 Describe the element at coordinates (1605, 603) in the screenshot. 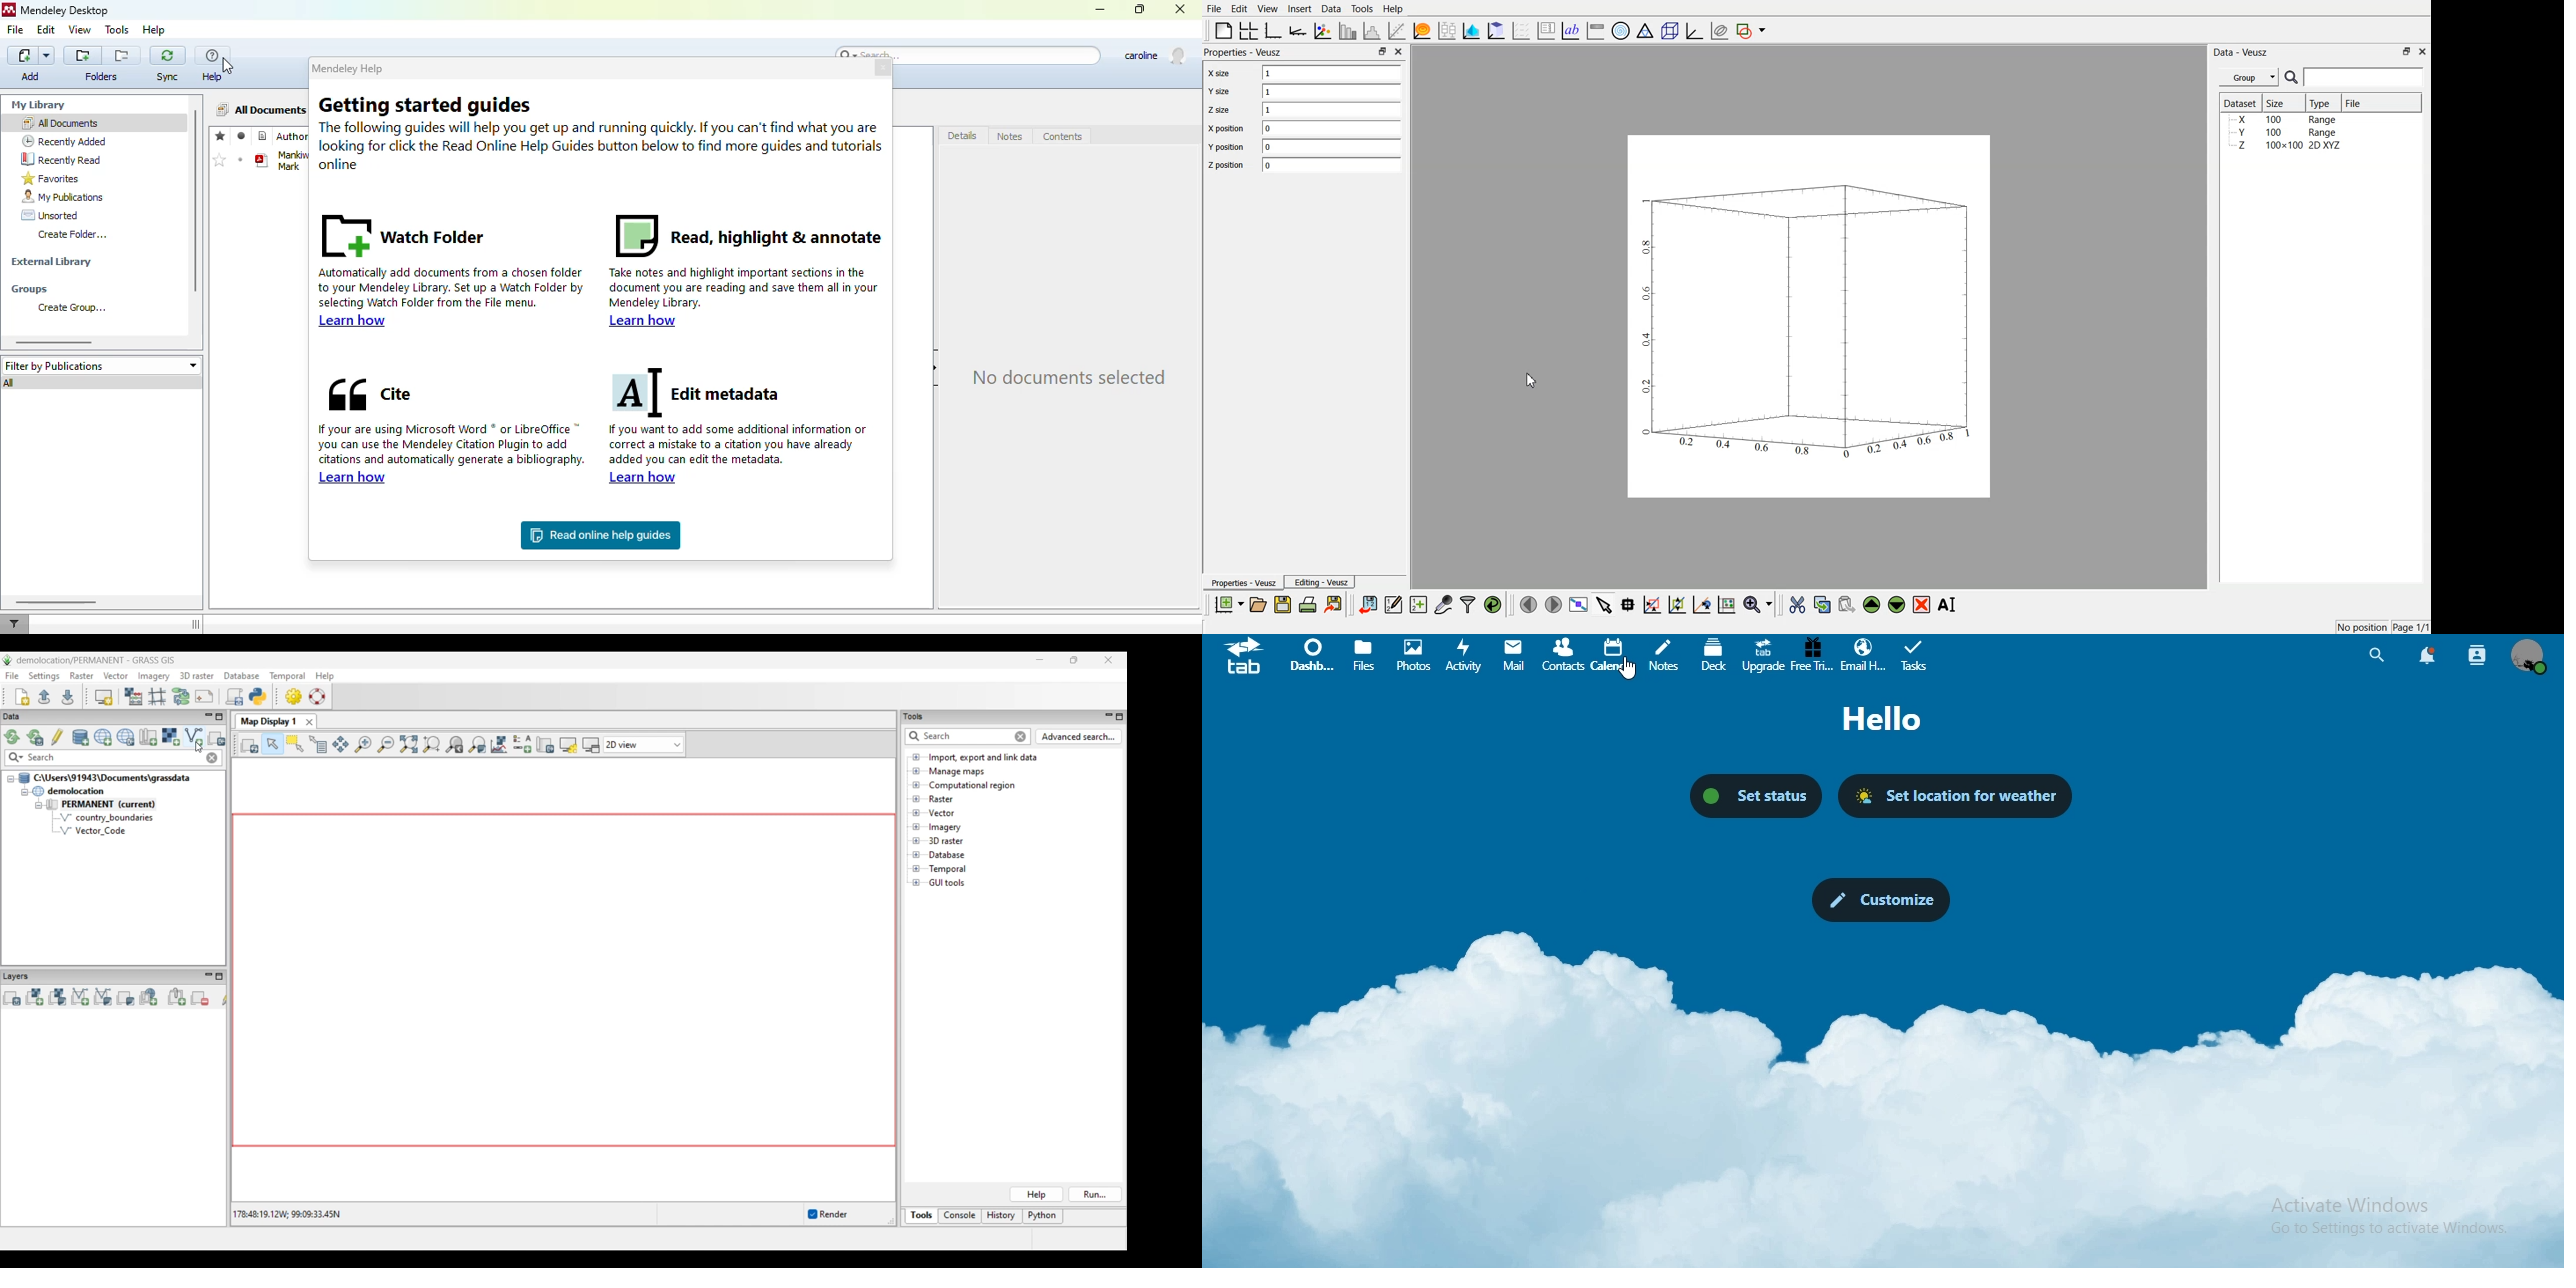

I see `Select items from graph or scroll` at that location.